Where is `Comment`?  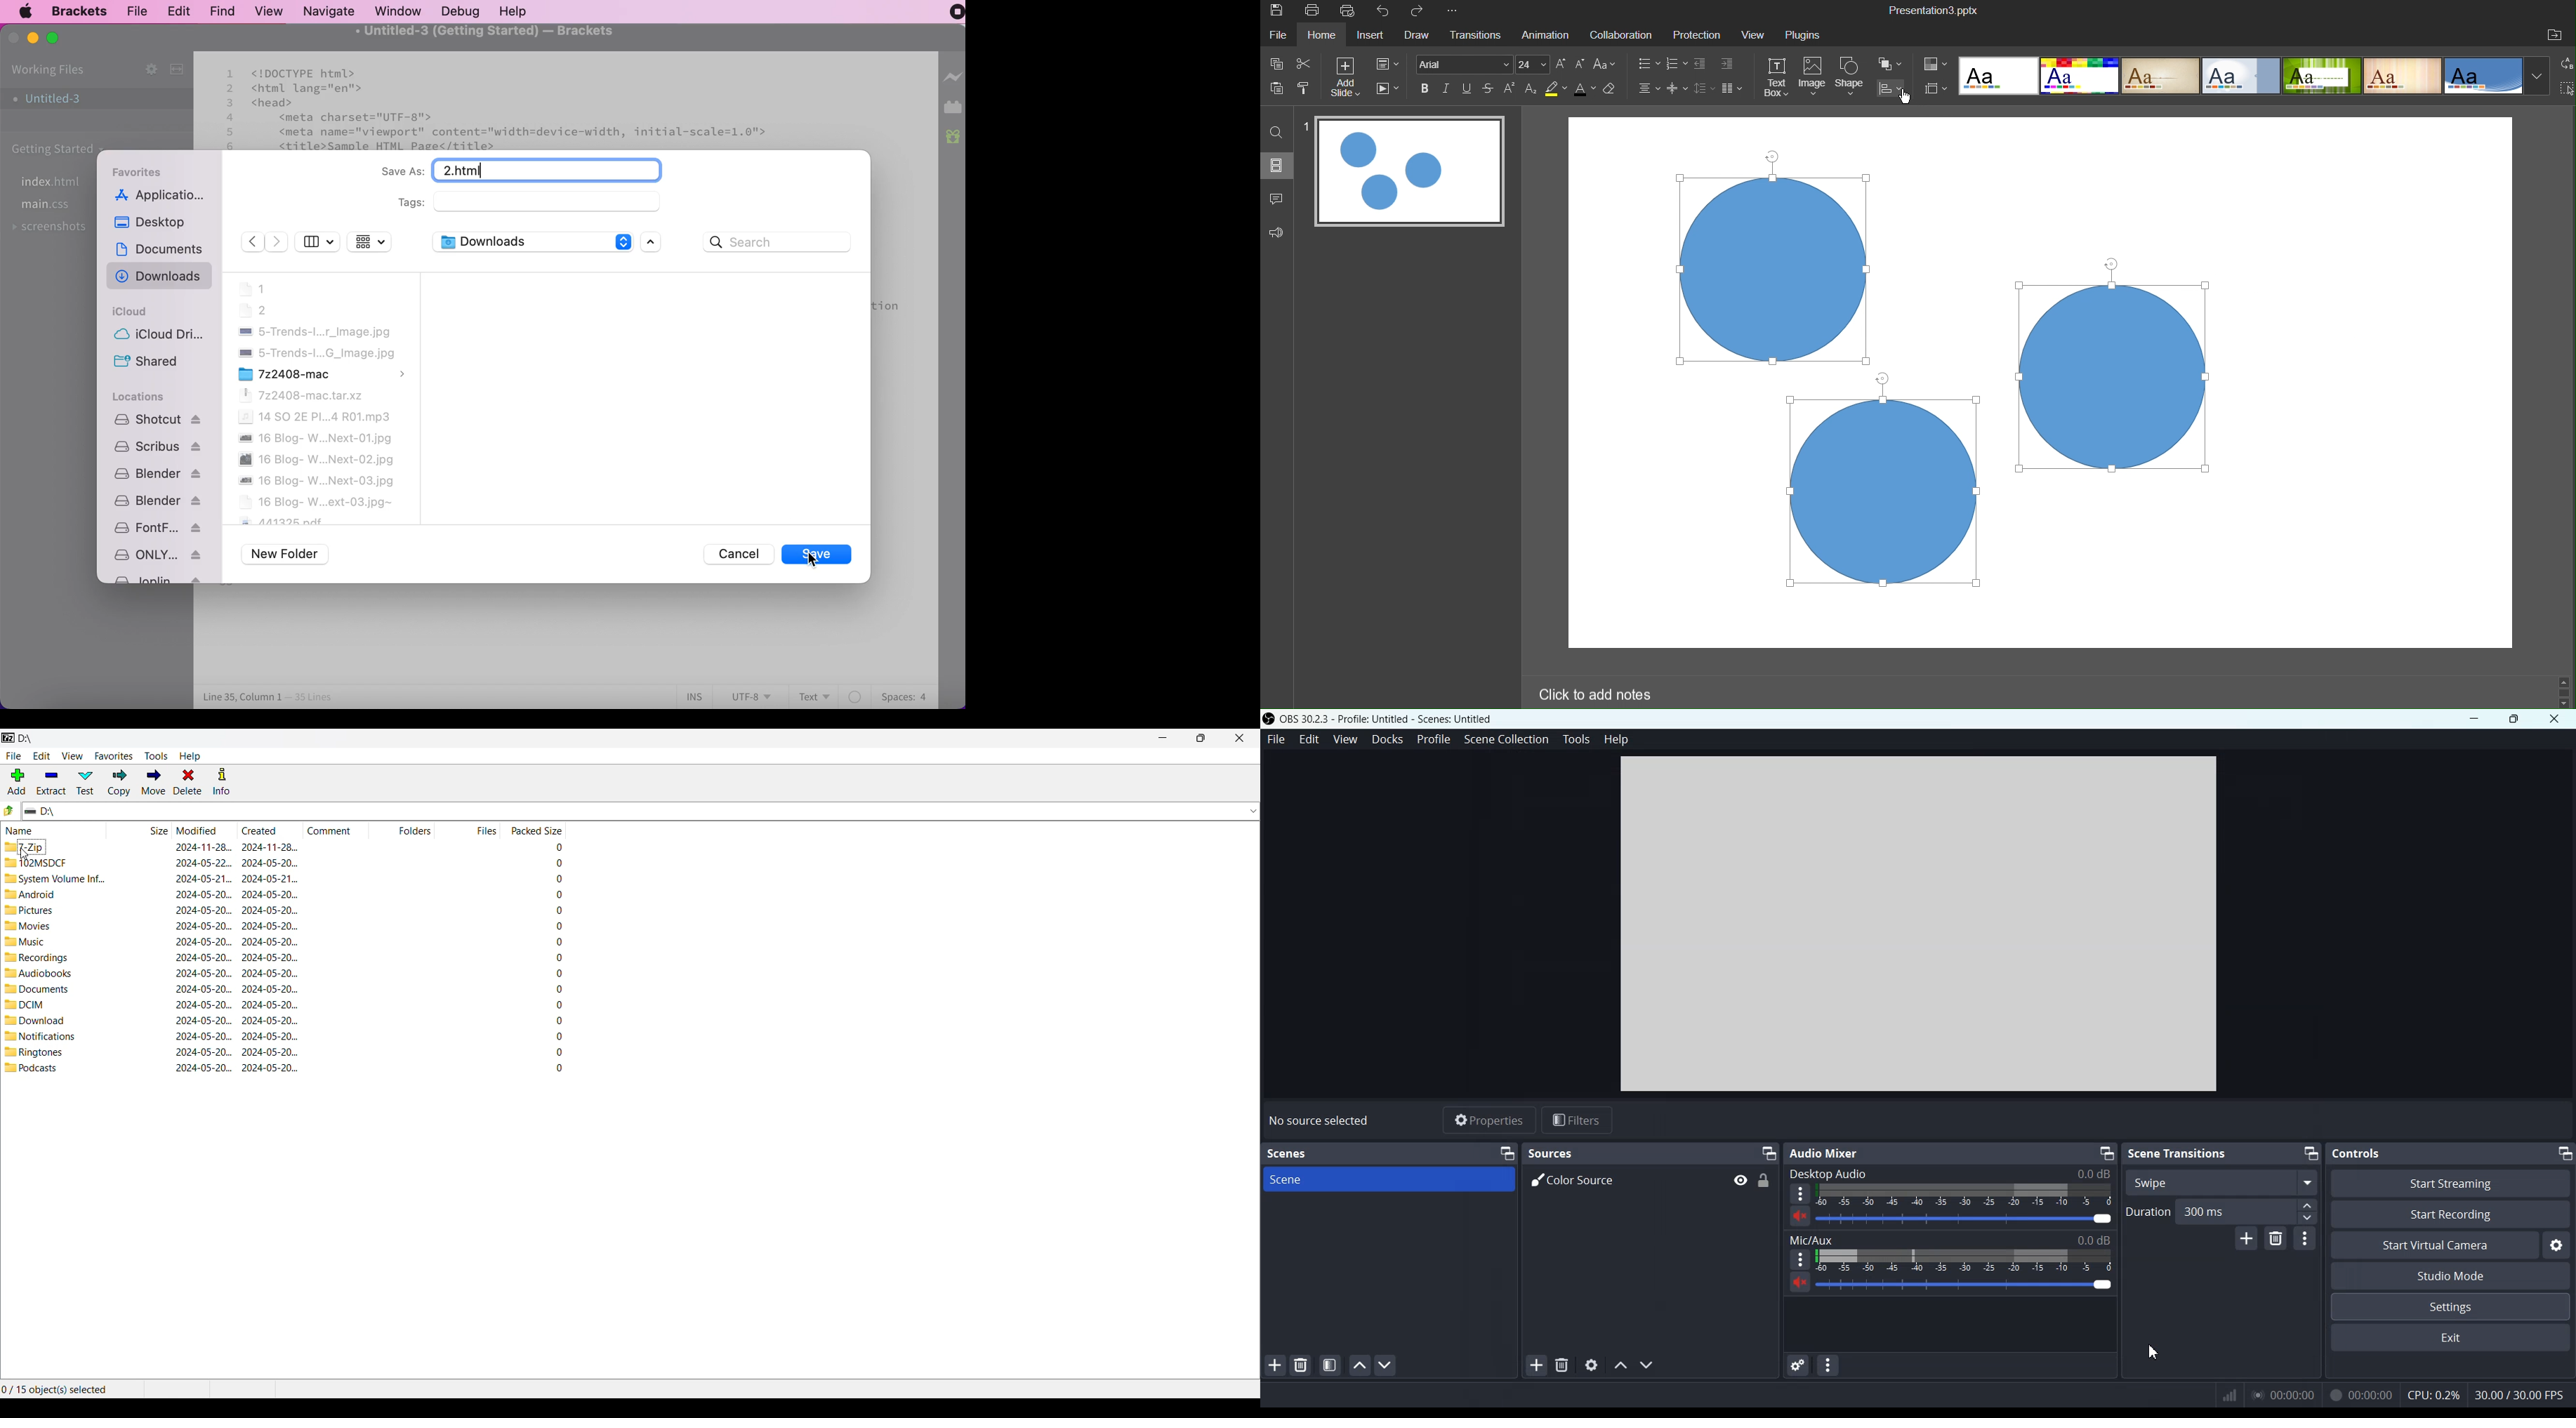
Comment is located at coordinates (1276, 199).